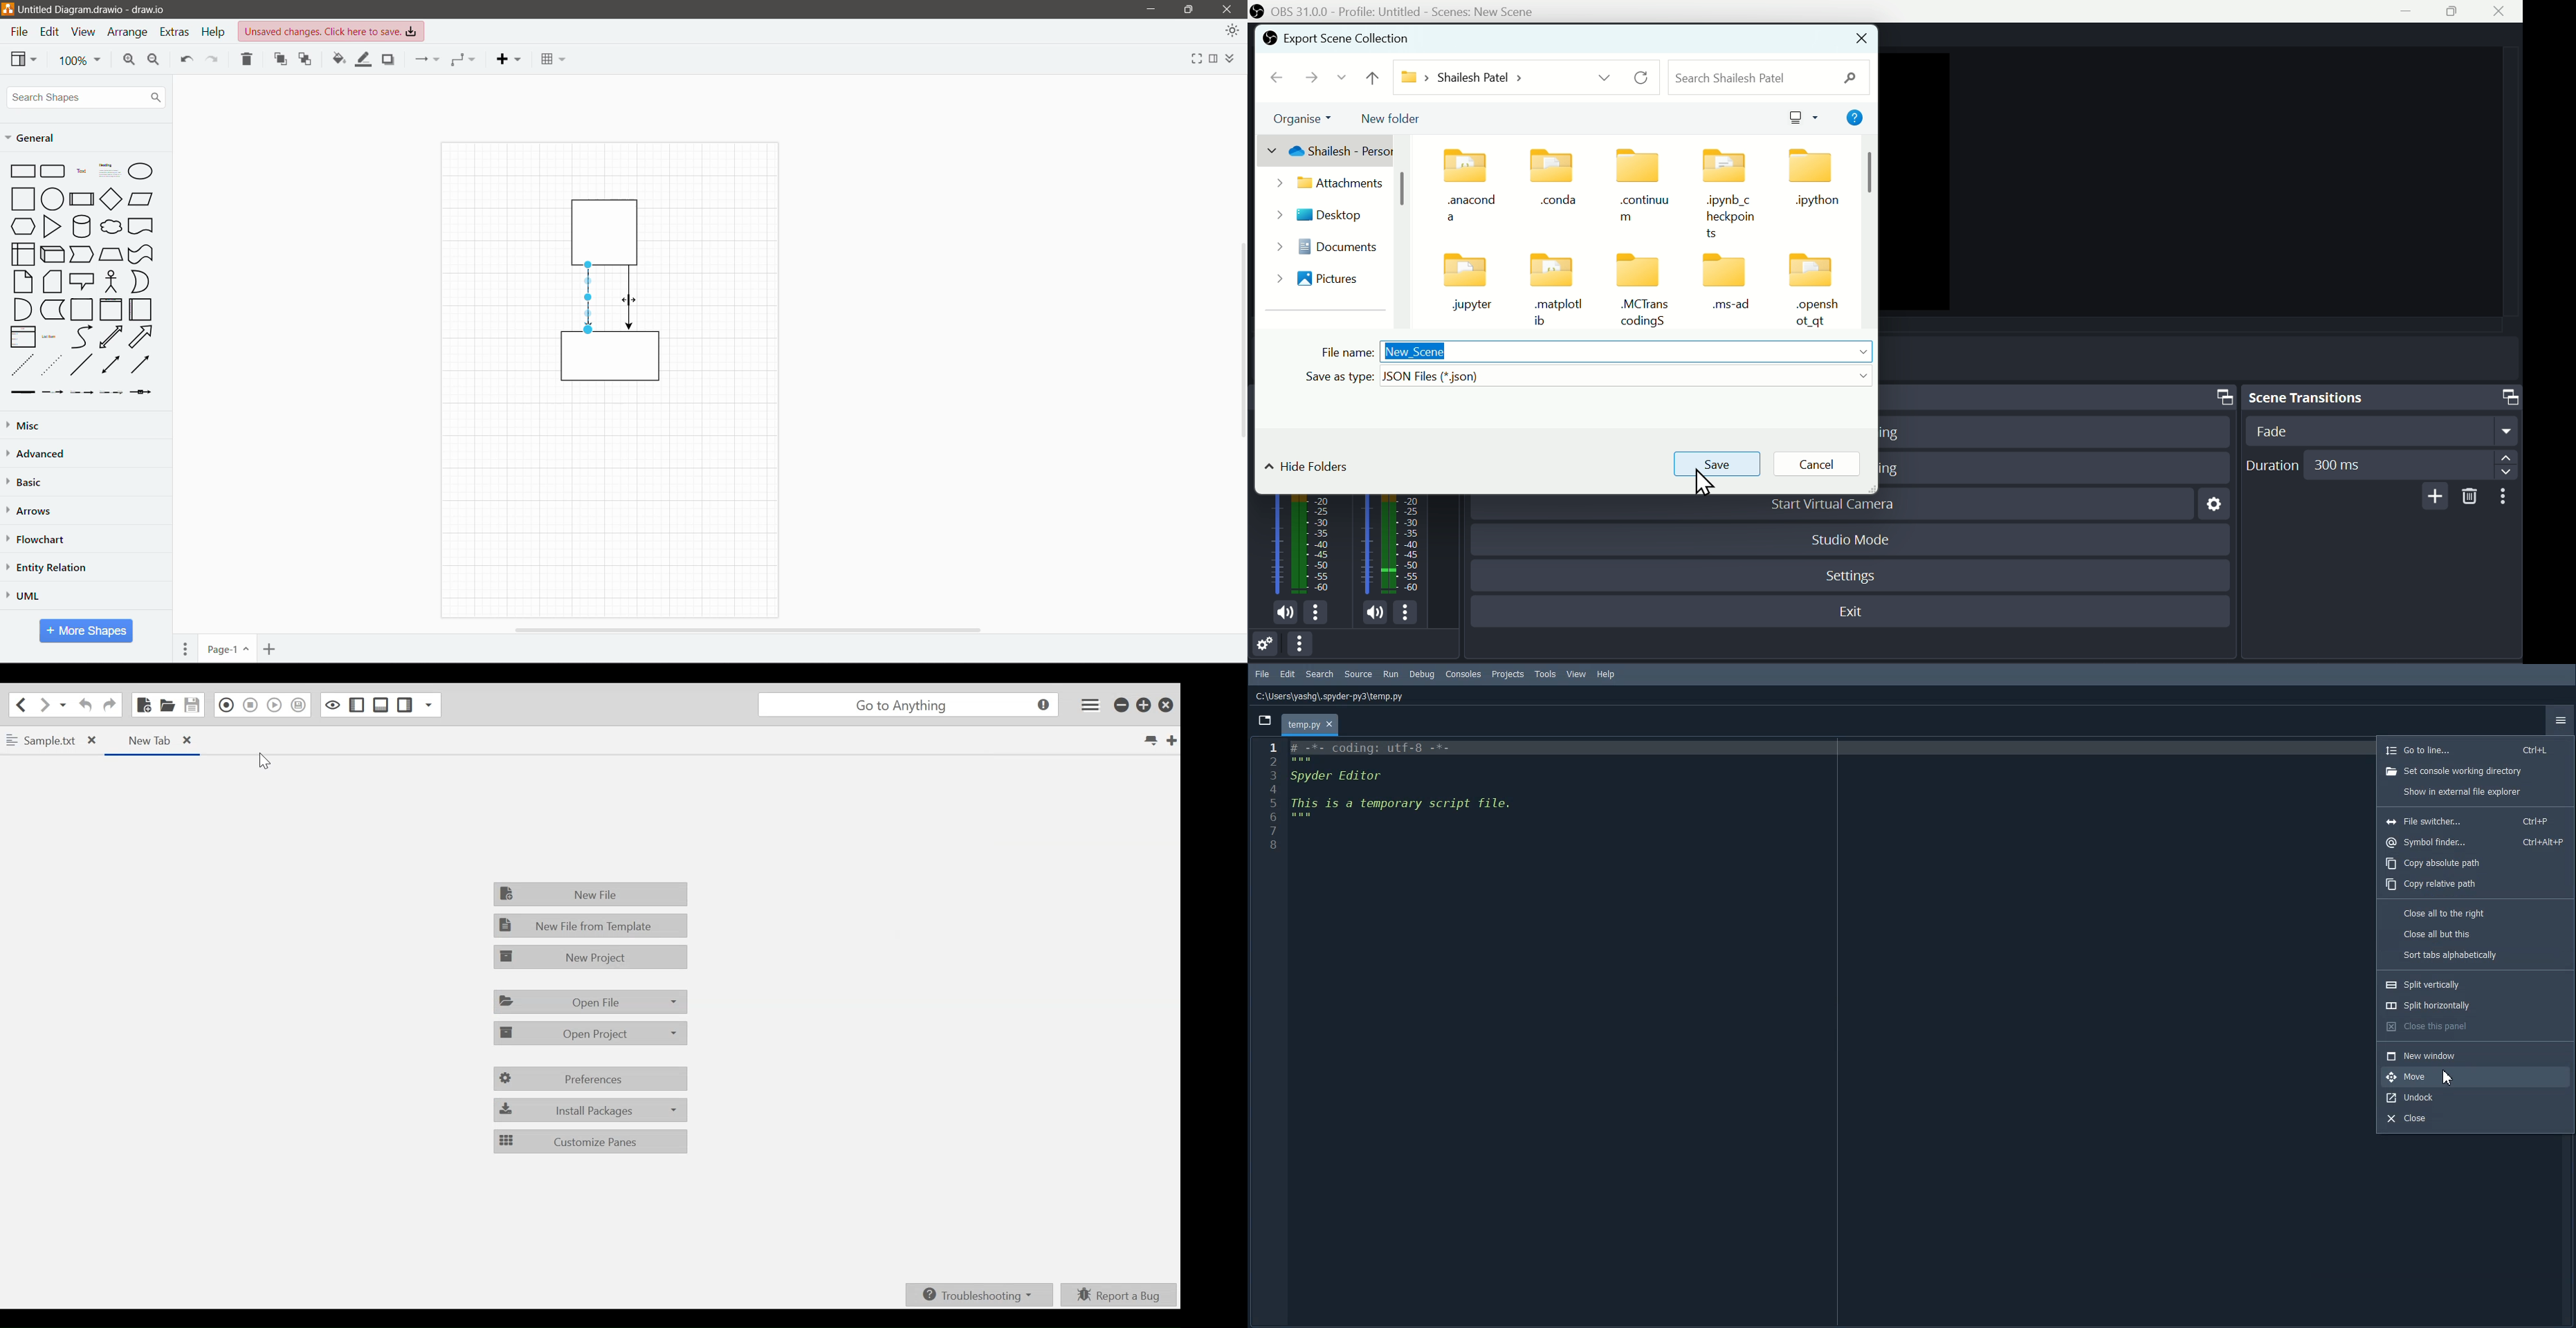 The image size is (2576, 1344). Describe the element at coordinates (2476, 932) in the screenshot. I see `Close all but this` at that location.